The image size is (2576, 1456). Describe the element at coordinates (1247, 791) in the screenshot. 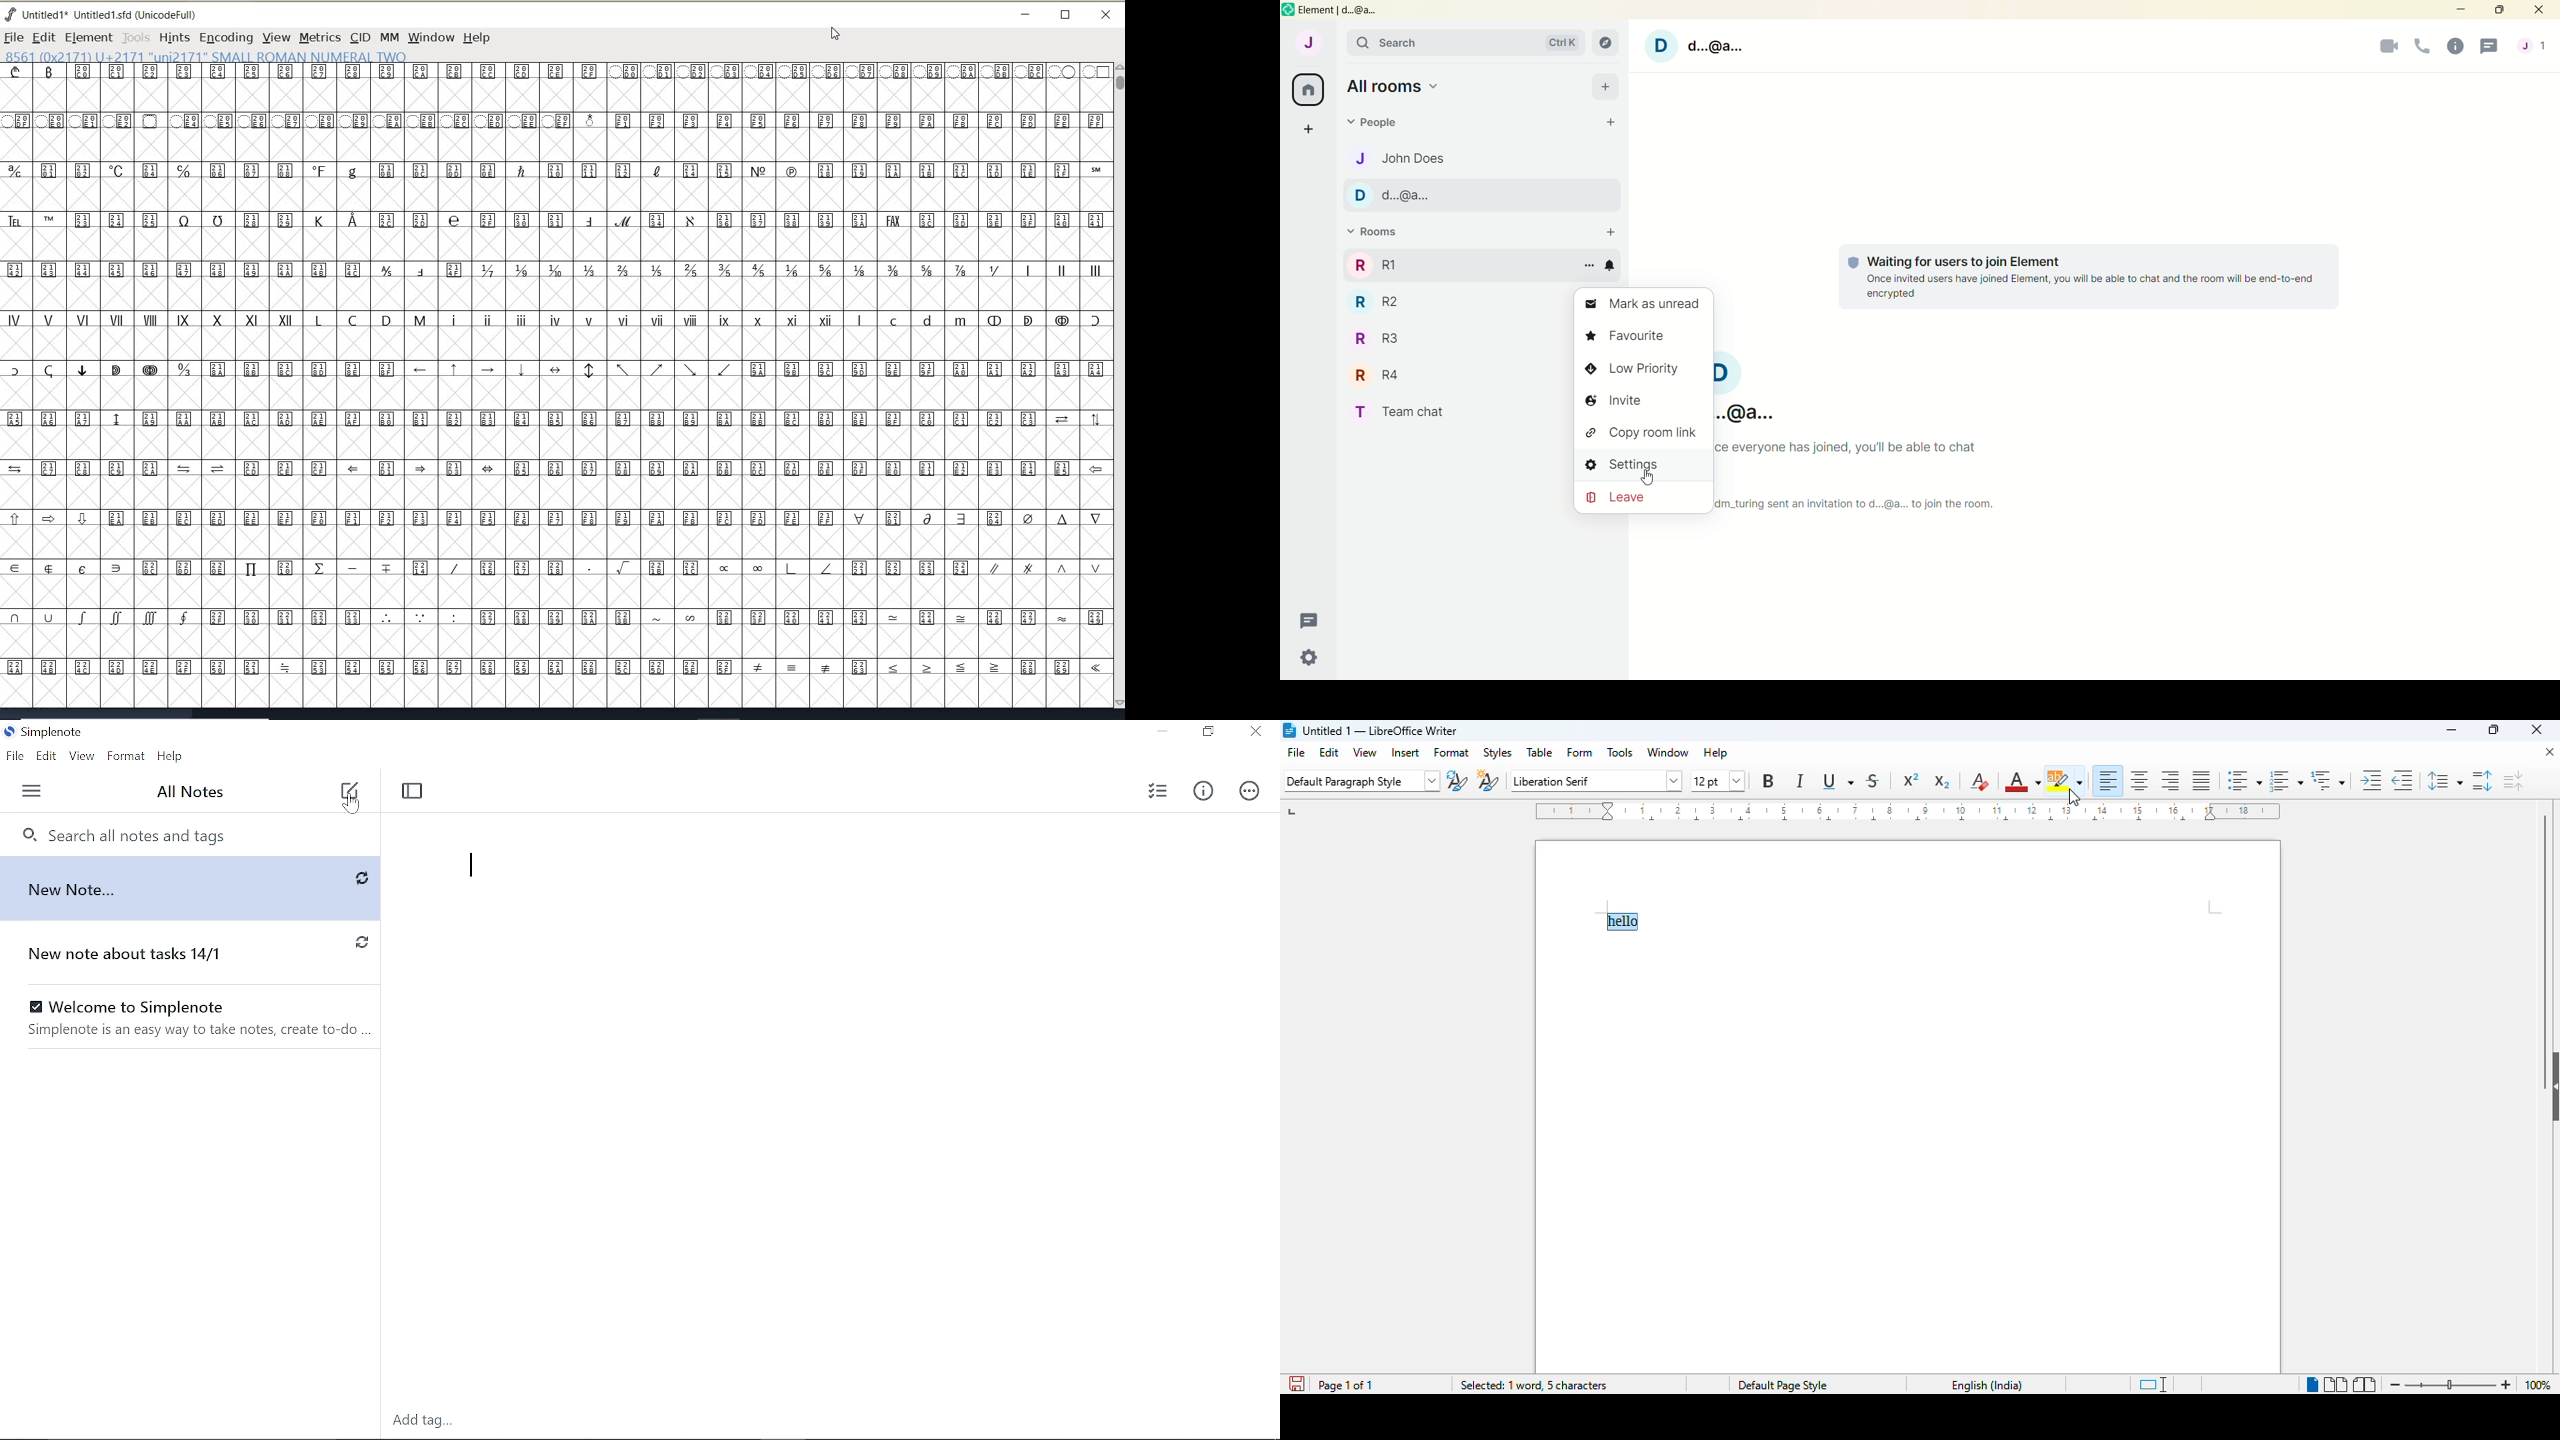

I see `Actions` at that location.